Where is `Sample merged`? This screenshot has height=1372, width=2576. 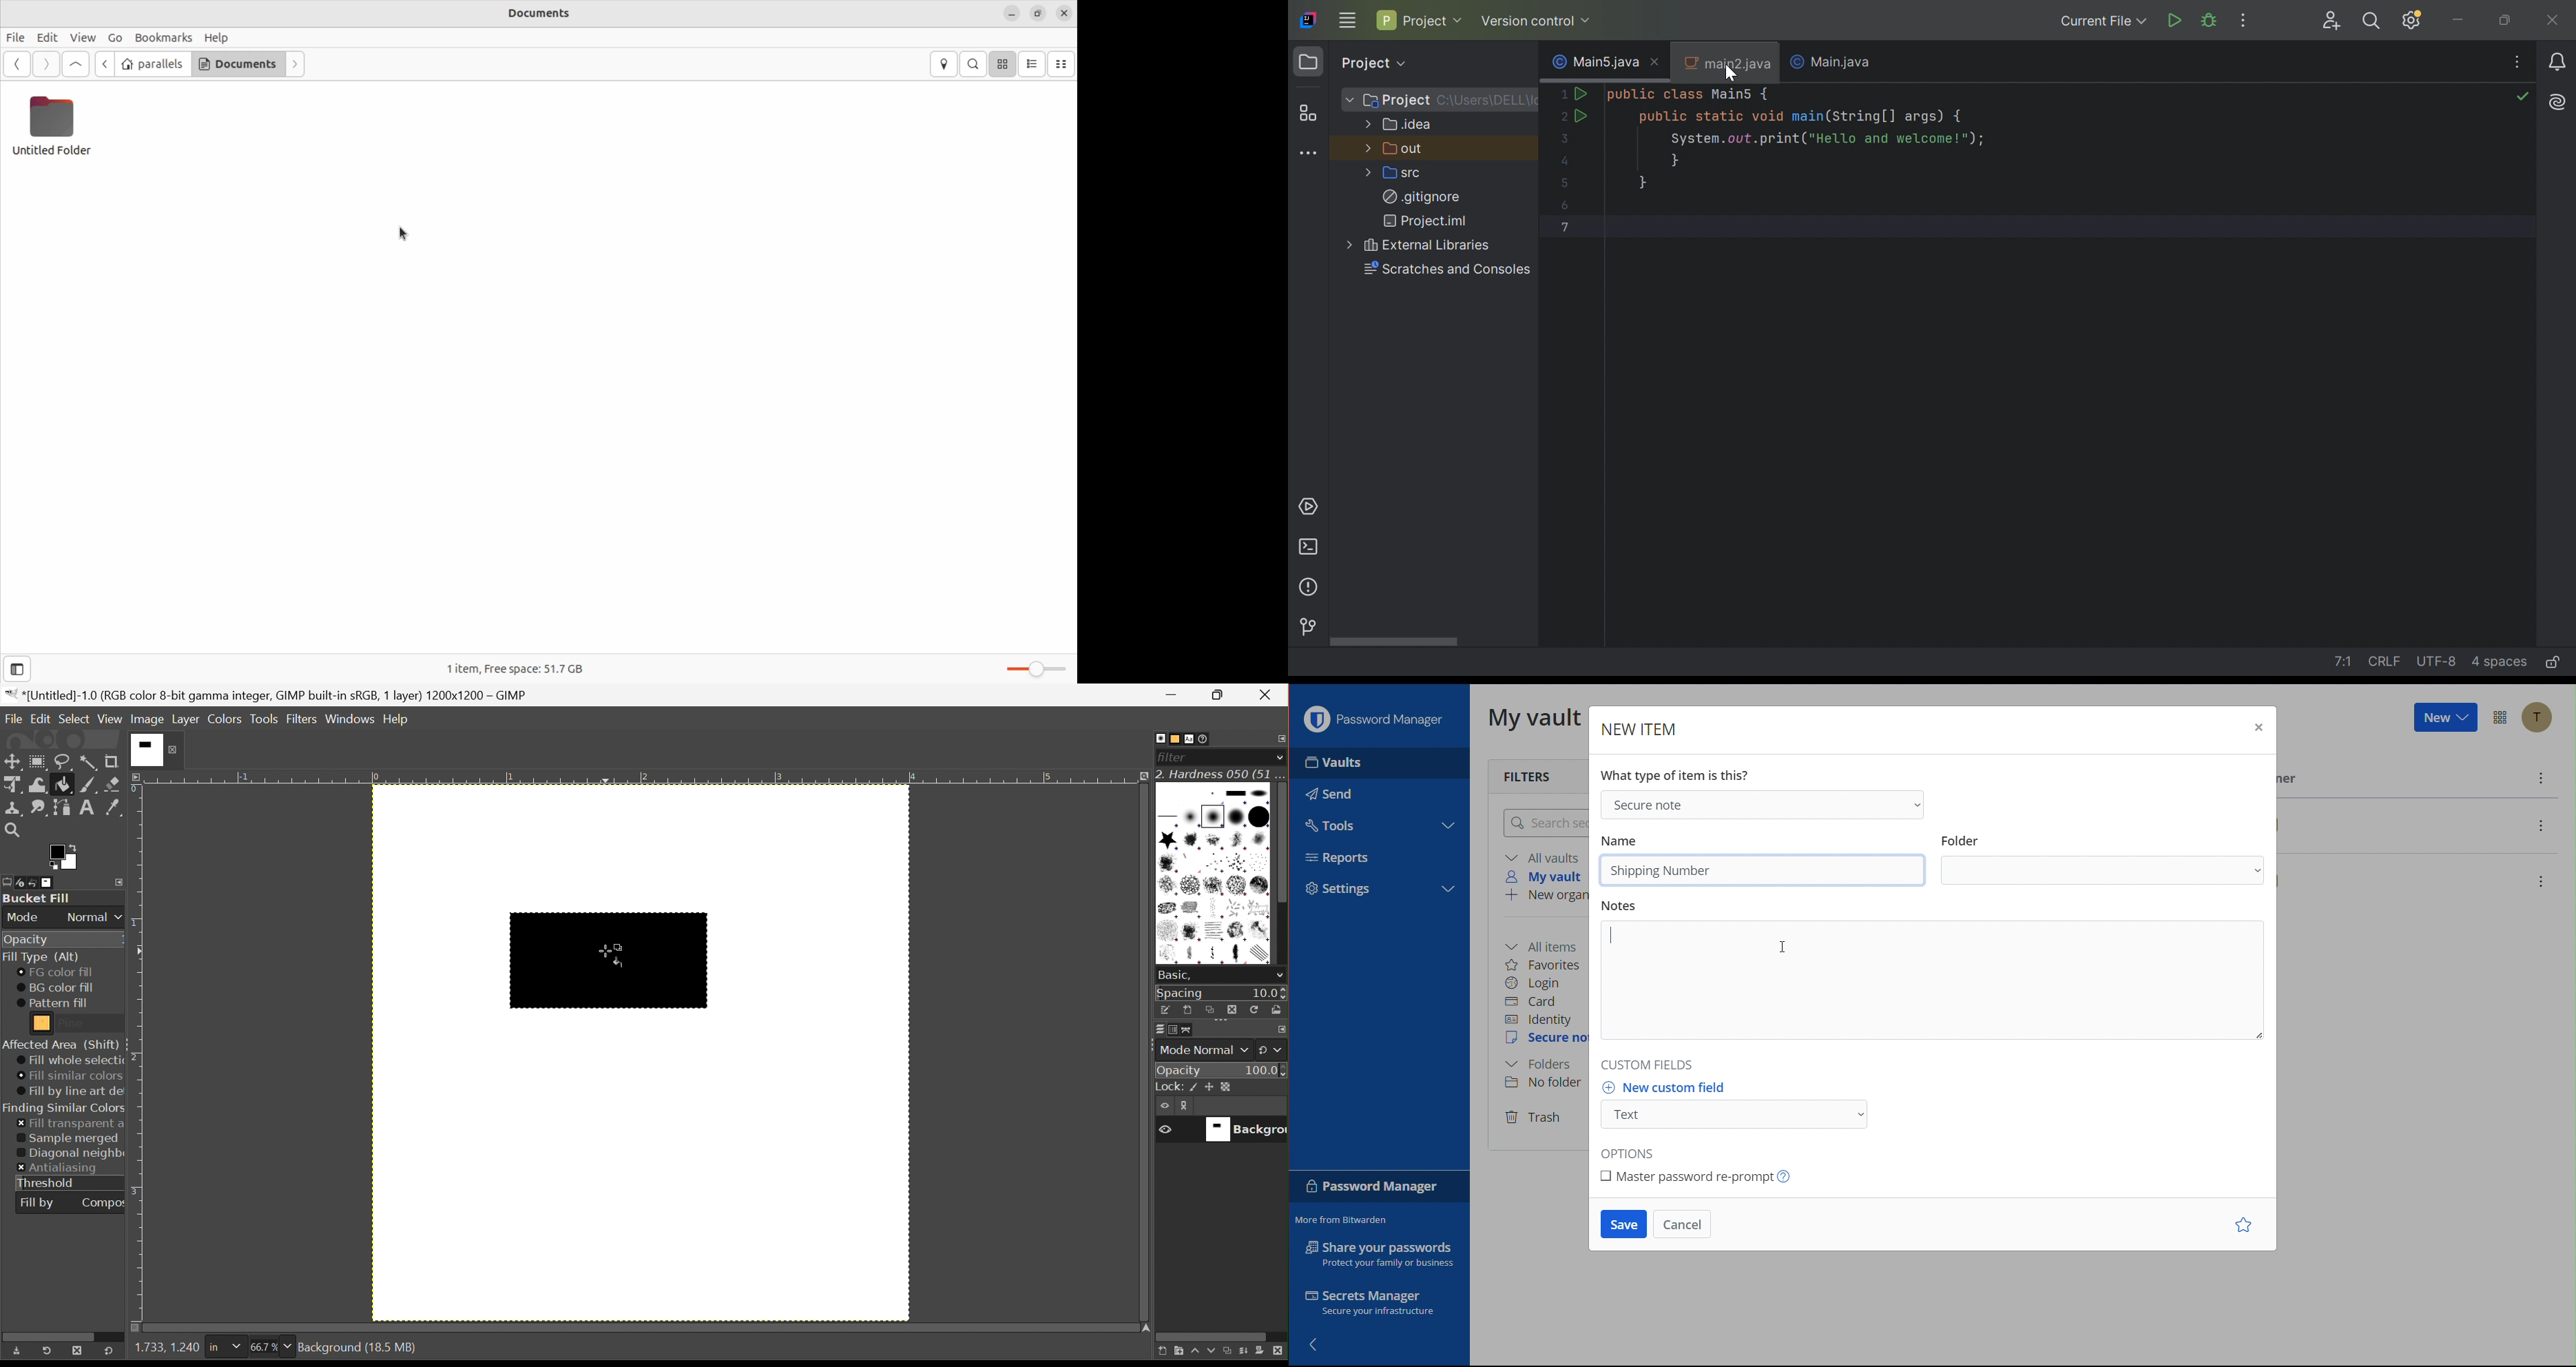
Sample merged is located at coordinates (67, 1139).